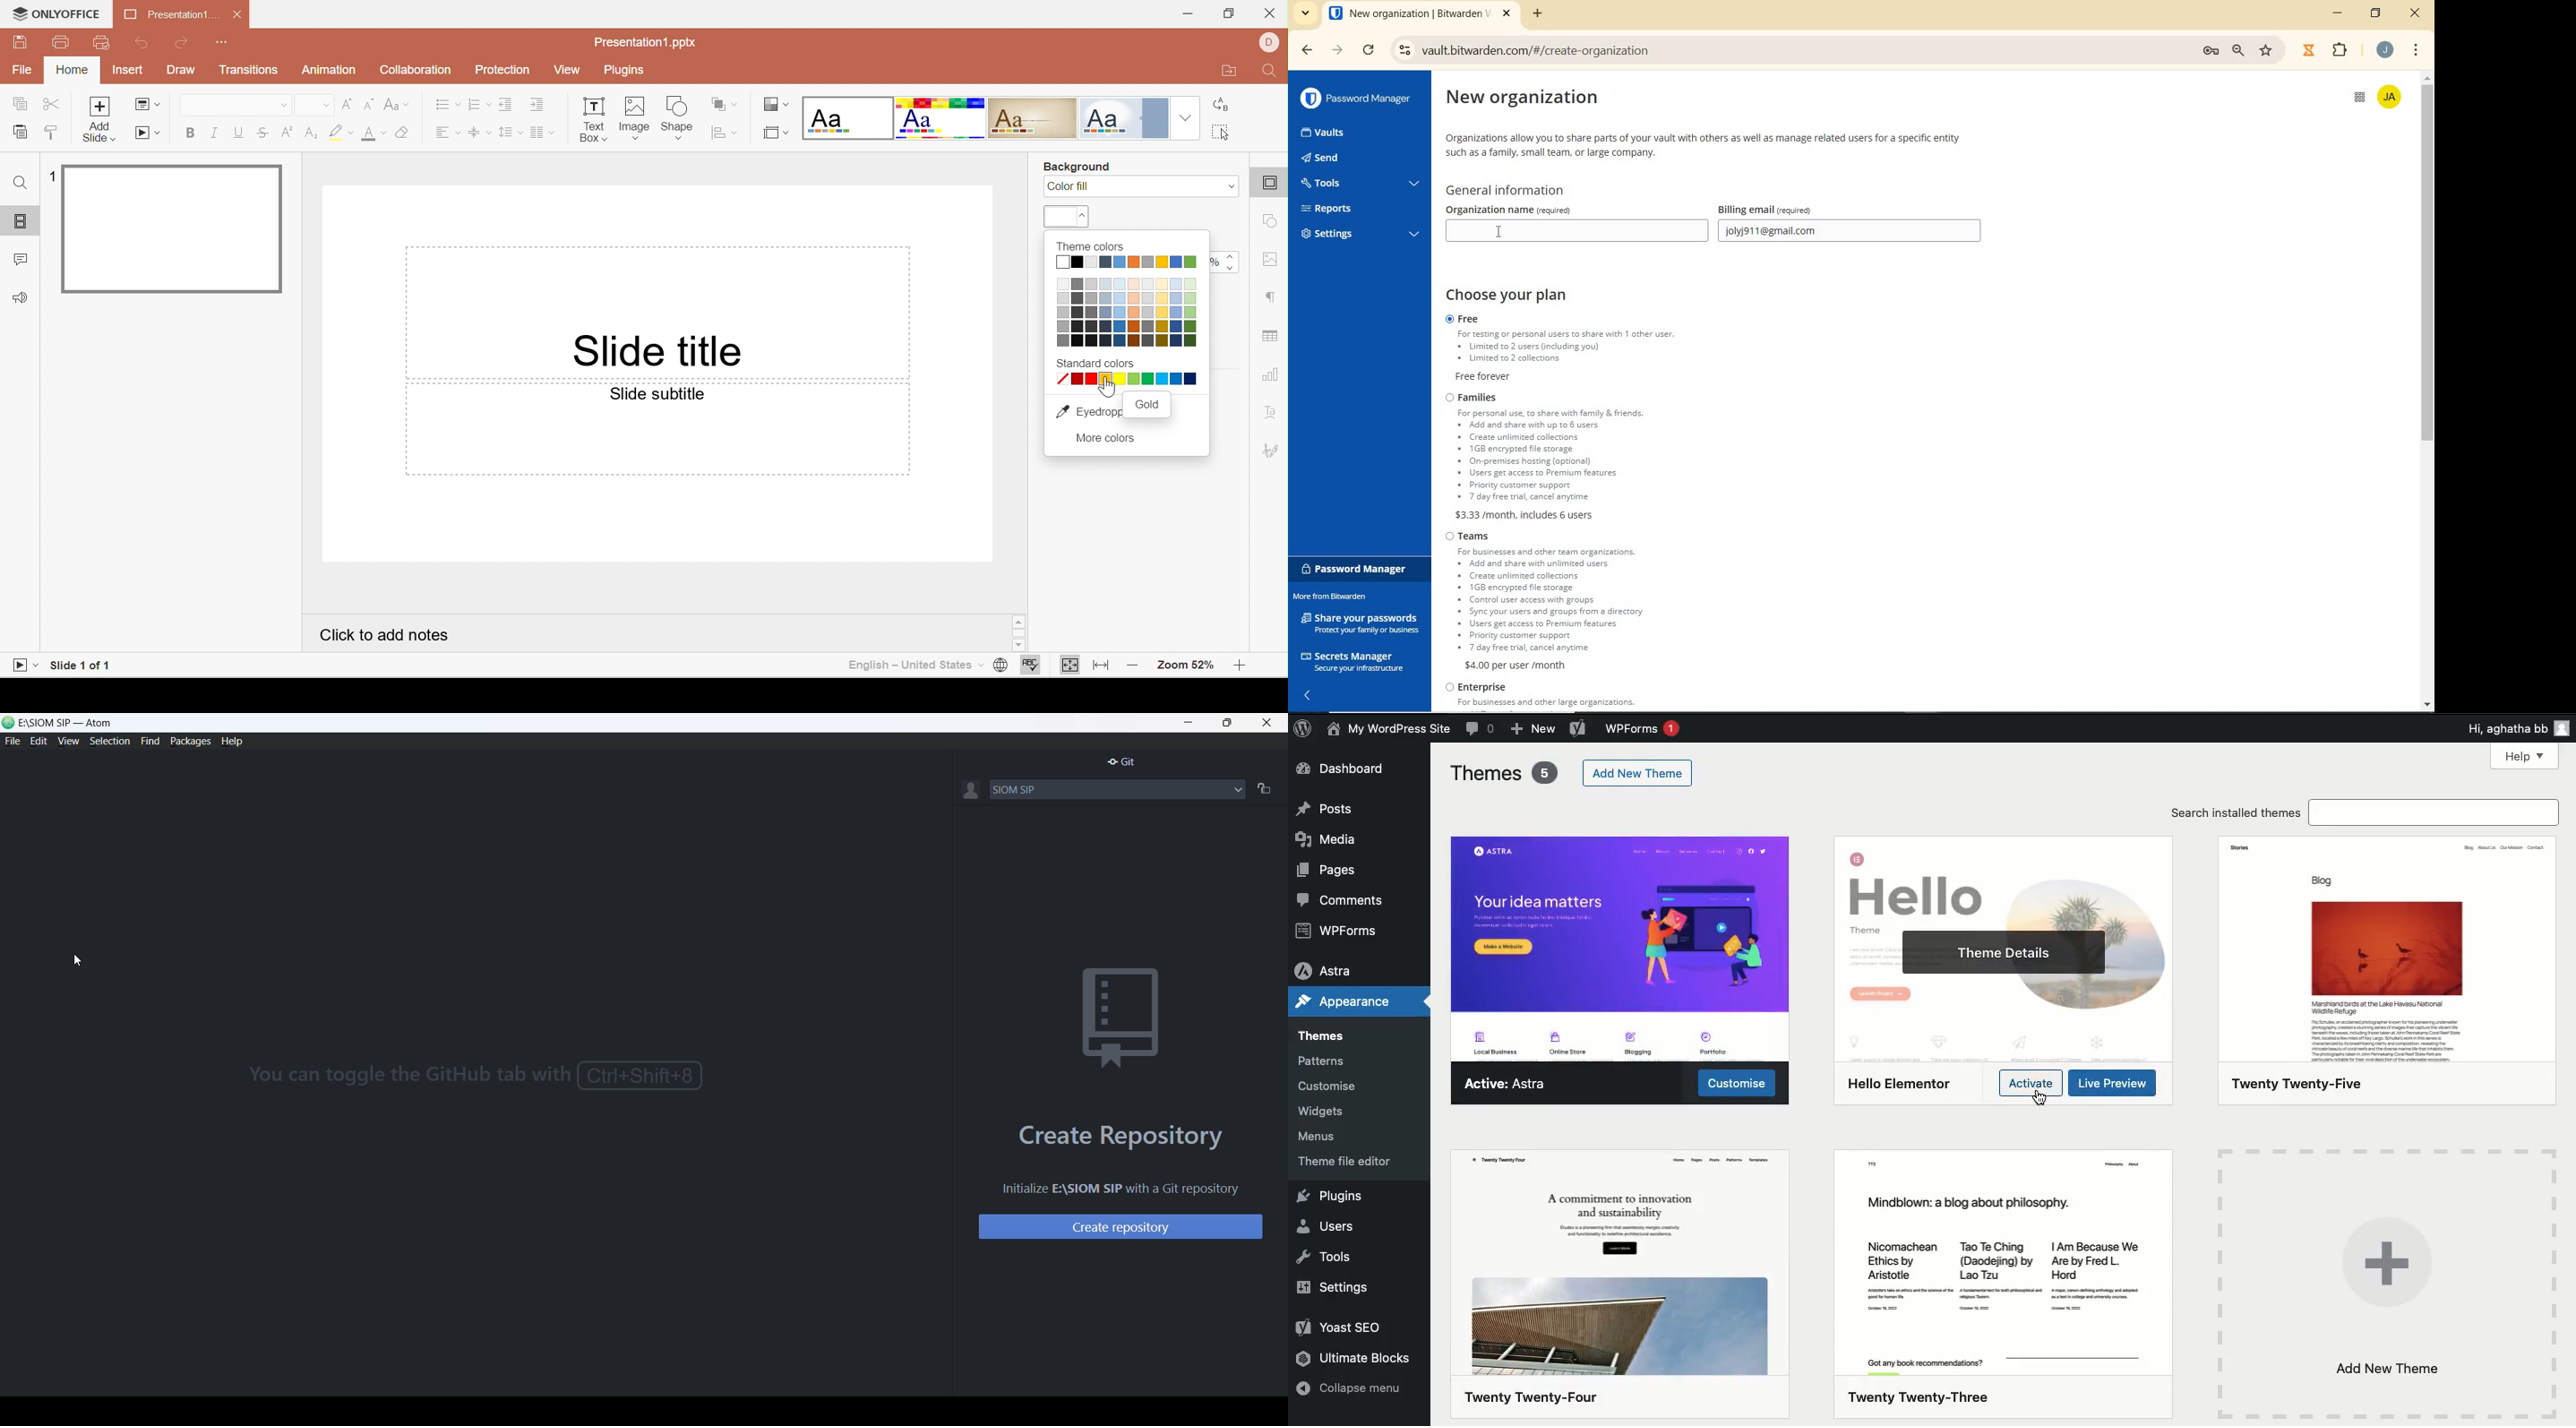 This screenshot has width=2576, height=1428. I want to click on Logo, so click(1304, 728).